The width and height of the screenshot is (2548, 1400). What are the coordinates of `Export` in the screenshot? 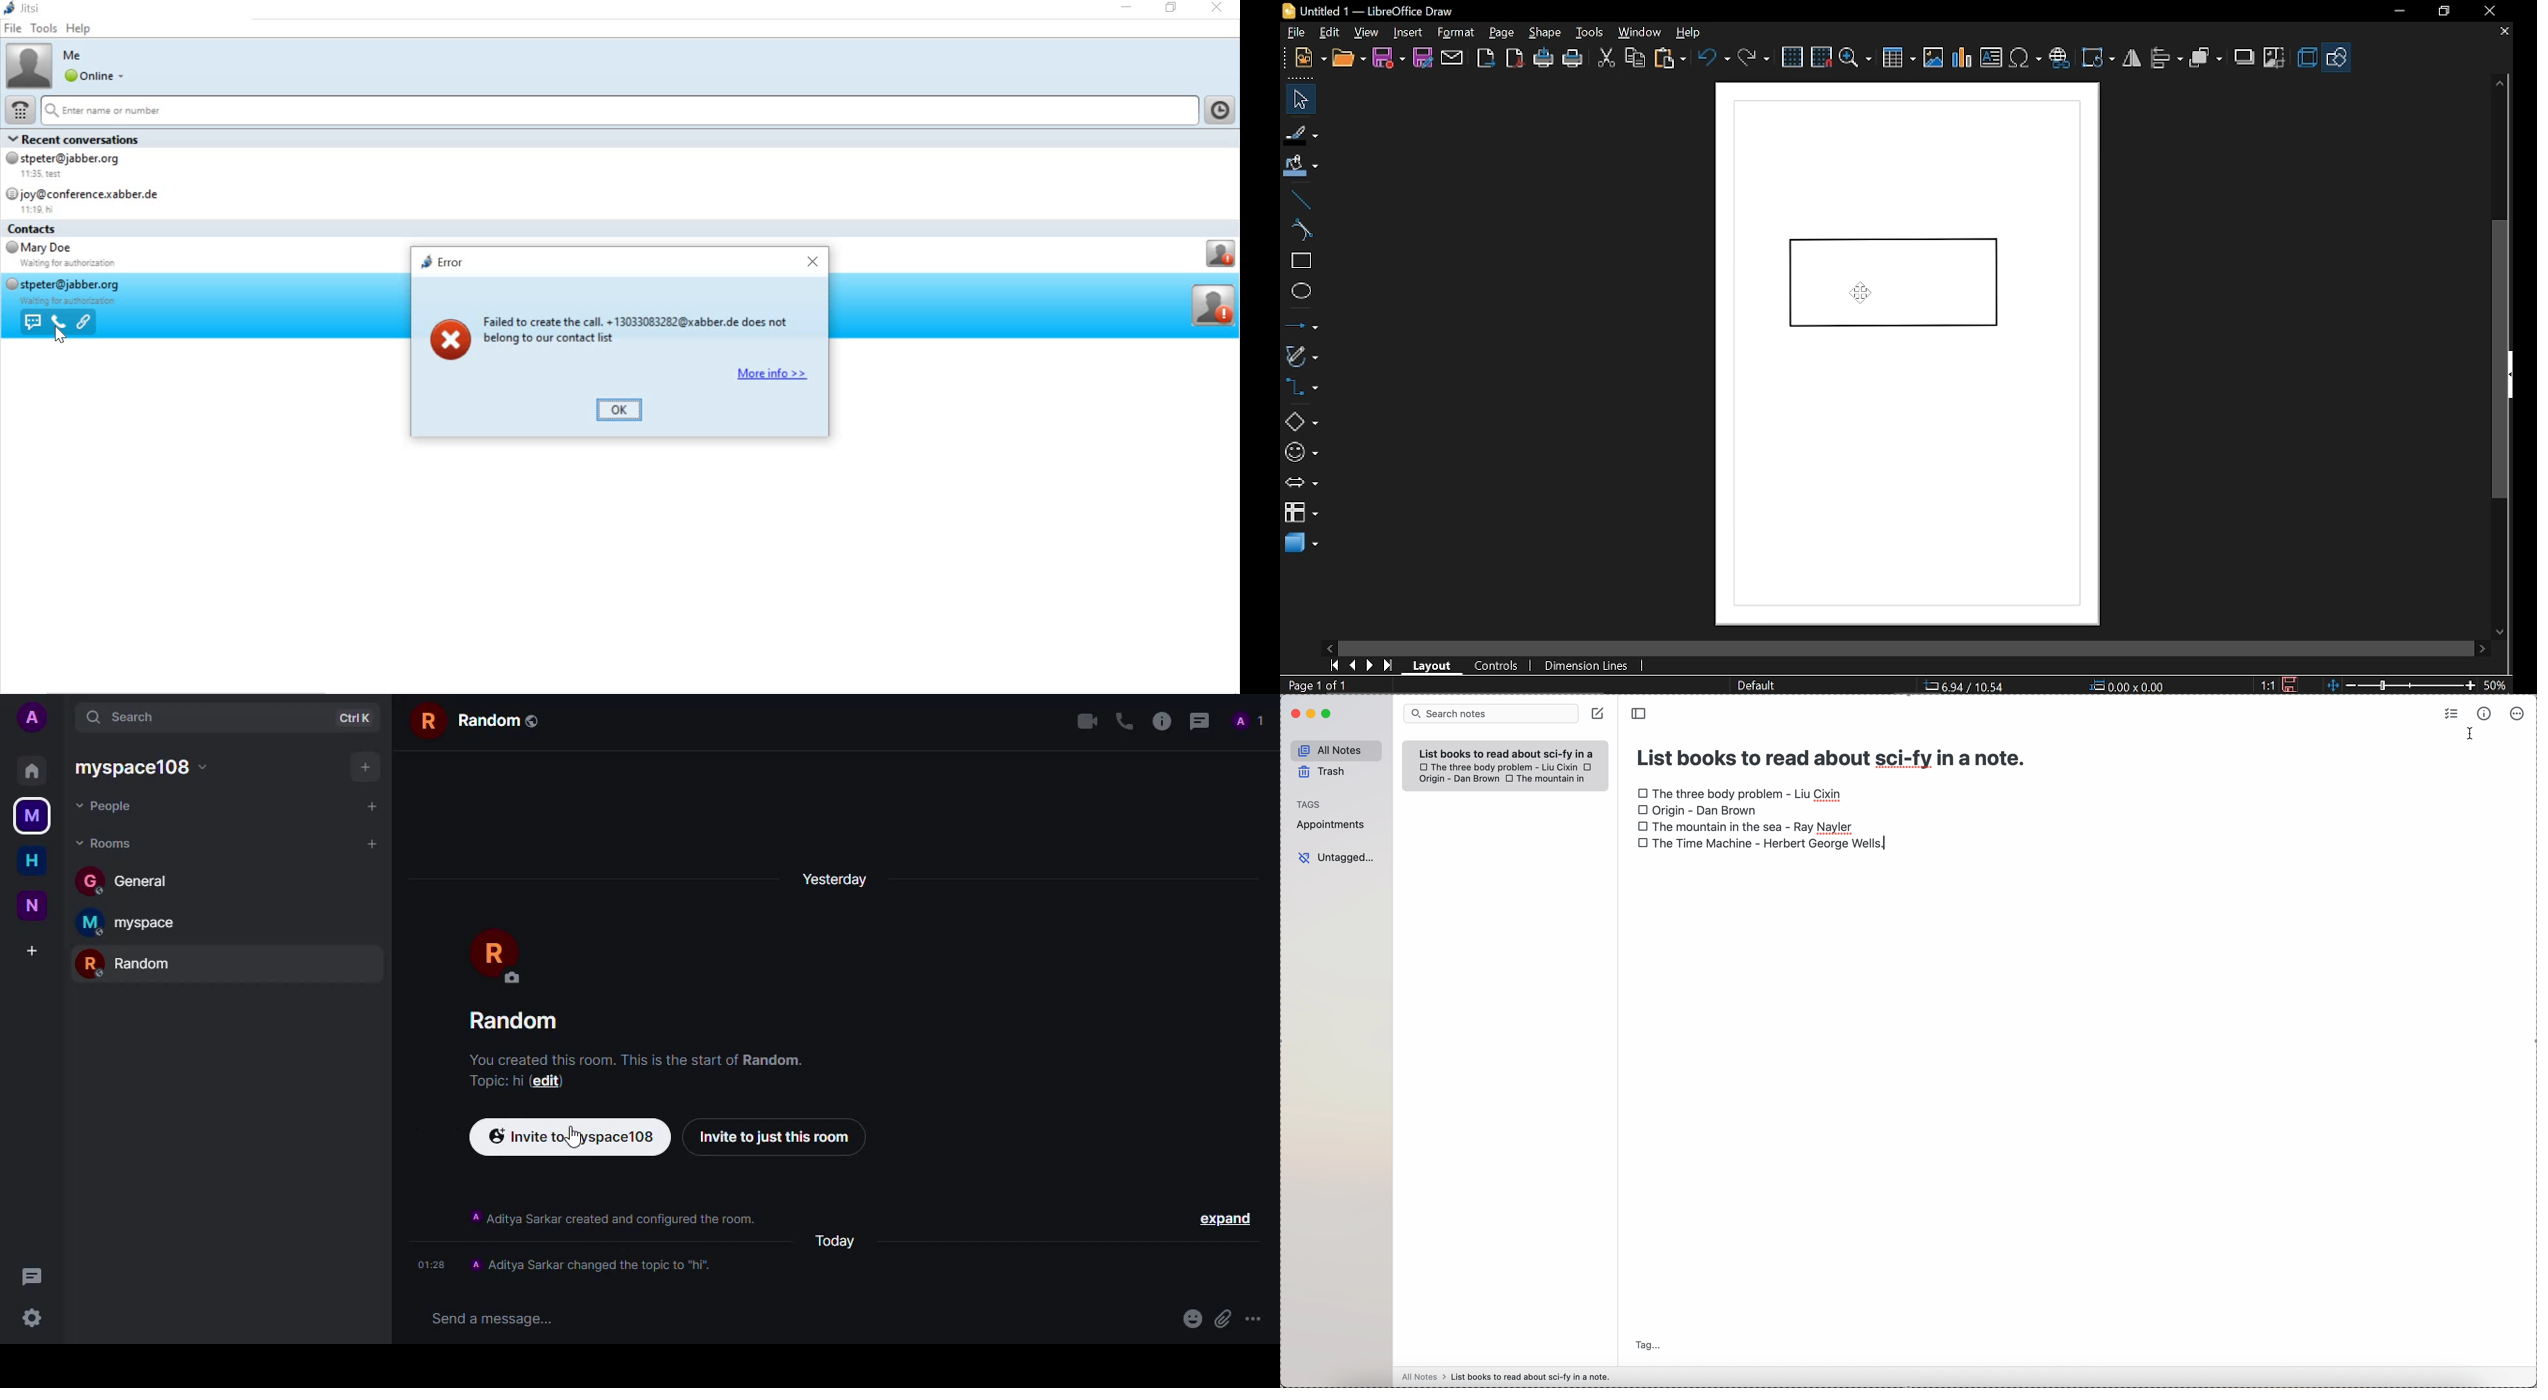 It's located at (1486, 58).